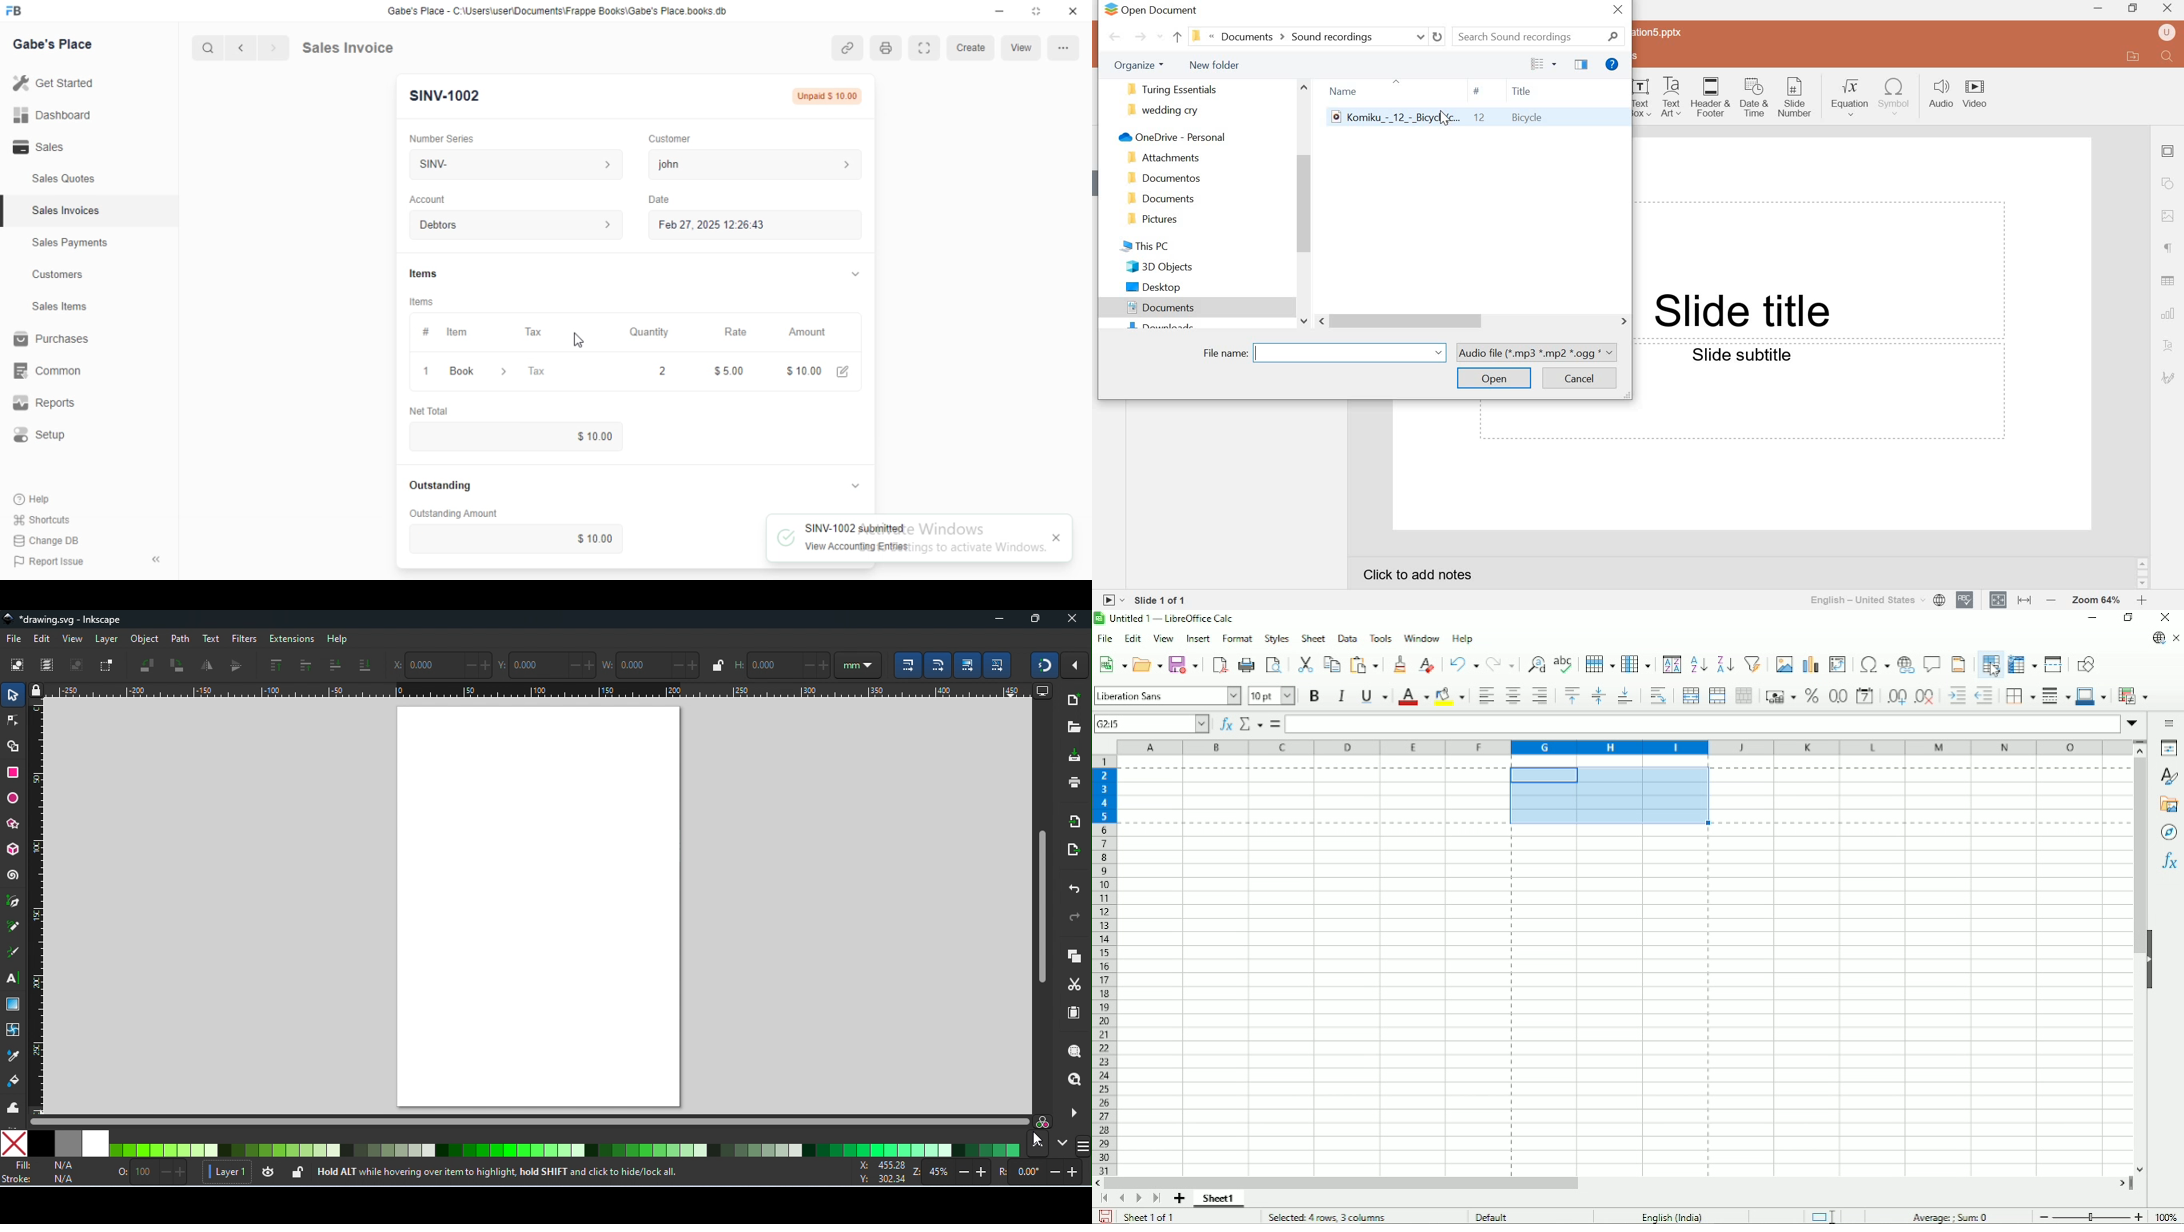  Describe the element at coordinates (38, 691) in the screenshot. I see `toggle lock all guides` at that location.